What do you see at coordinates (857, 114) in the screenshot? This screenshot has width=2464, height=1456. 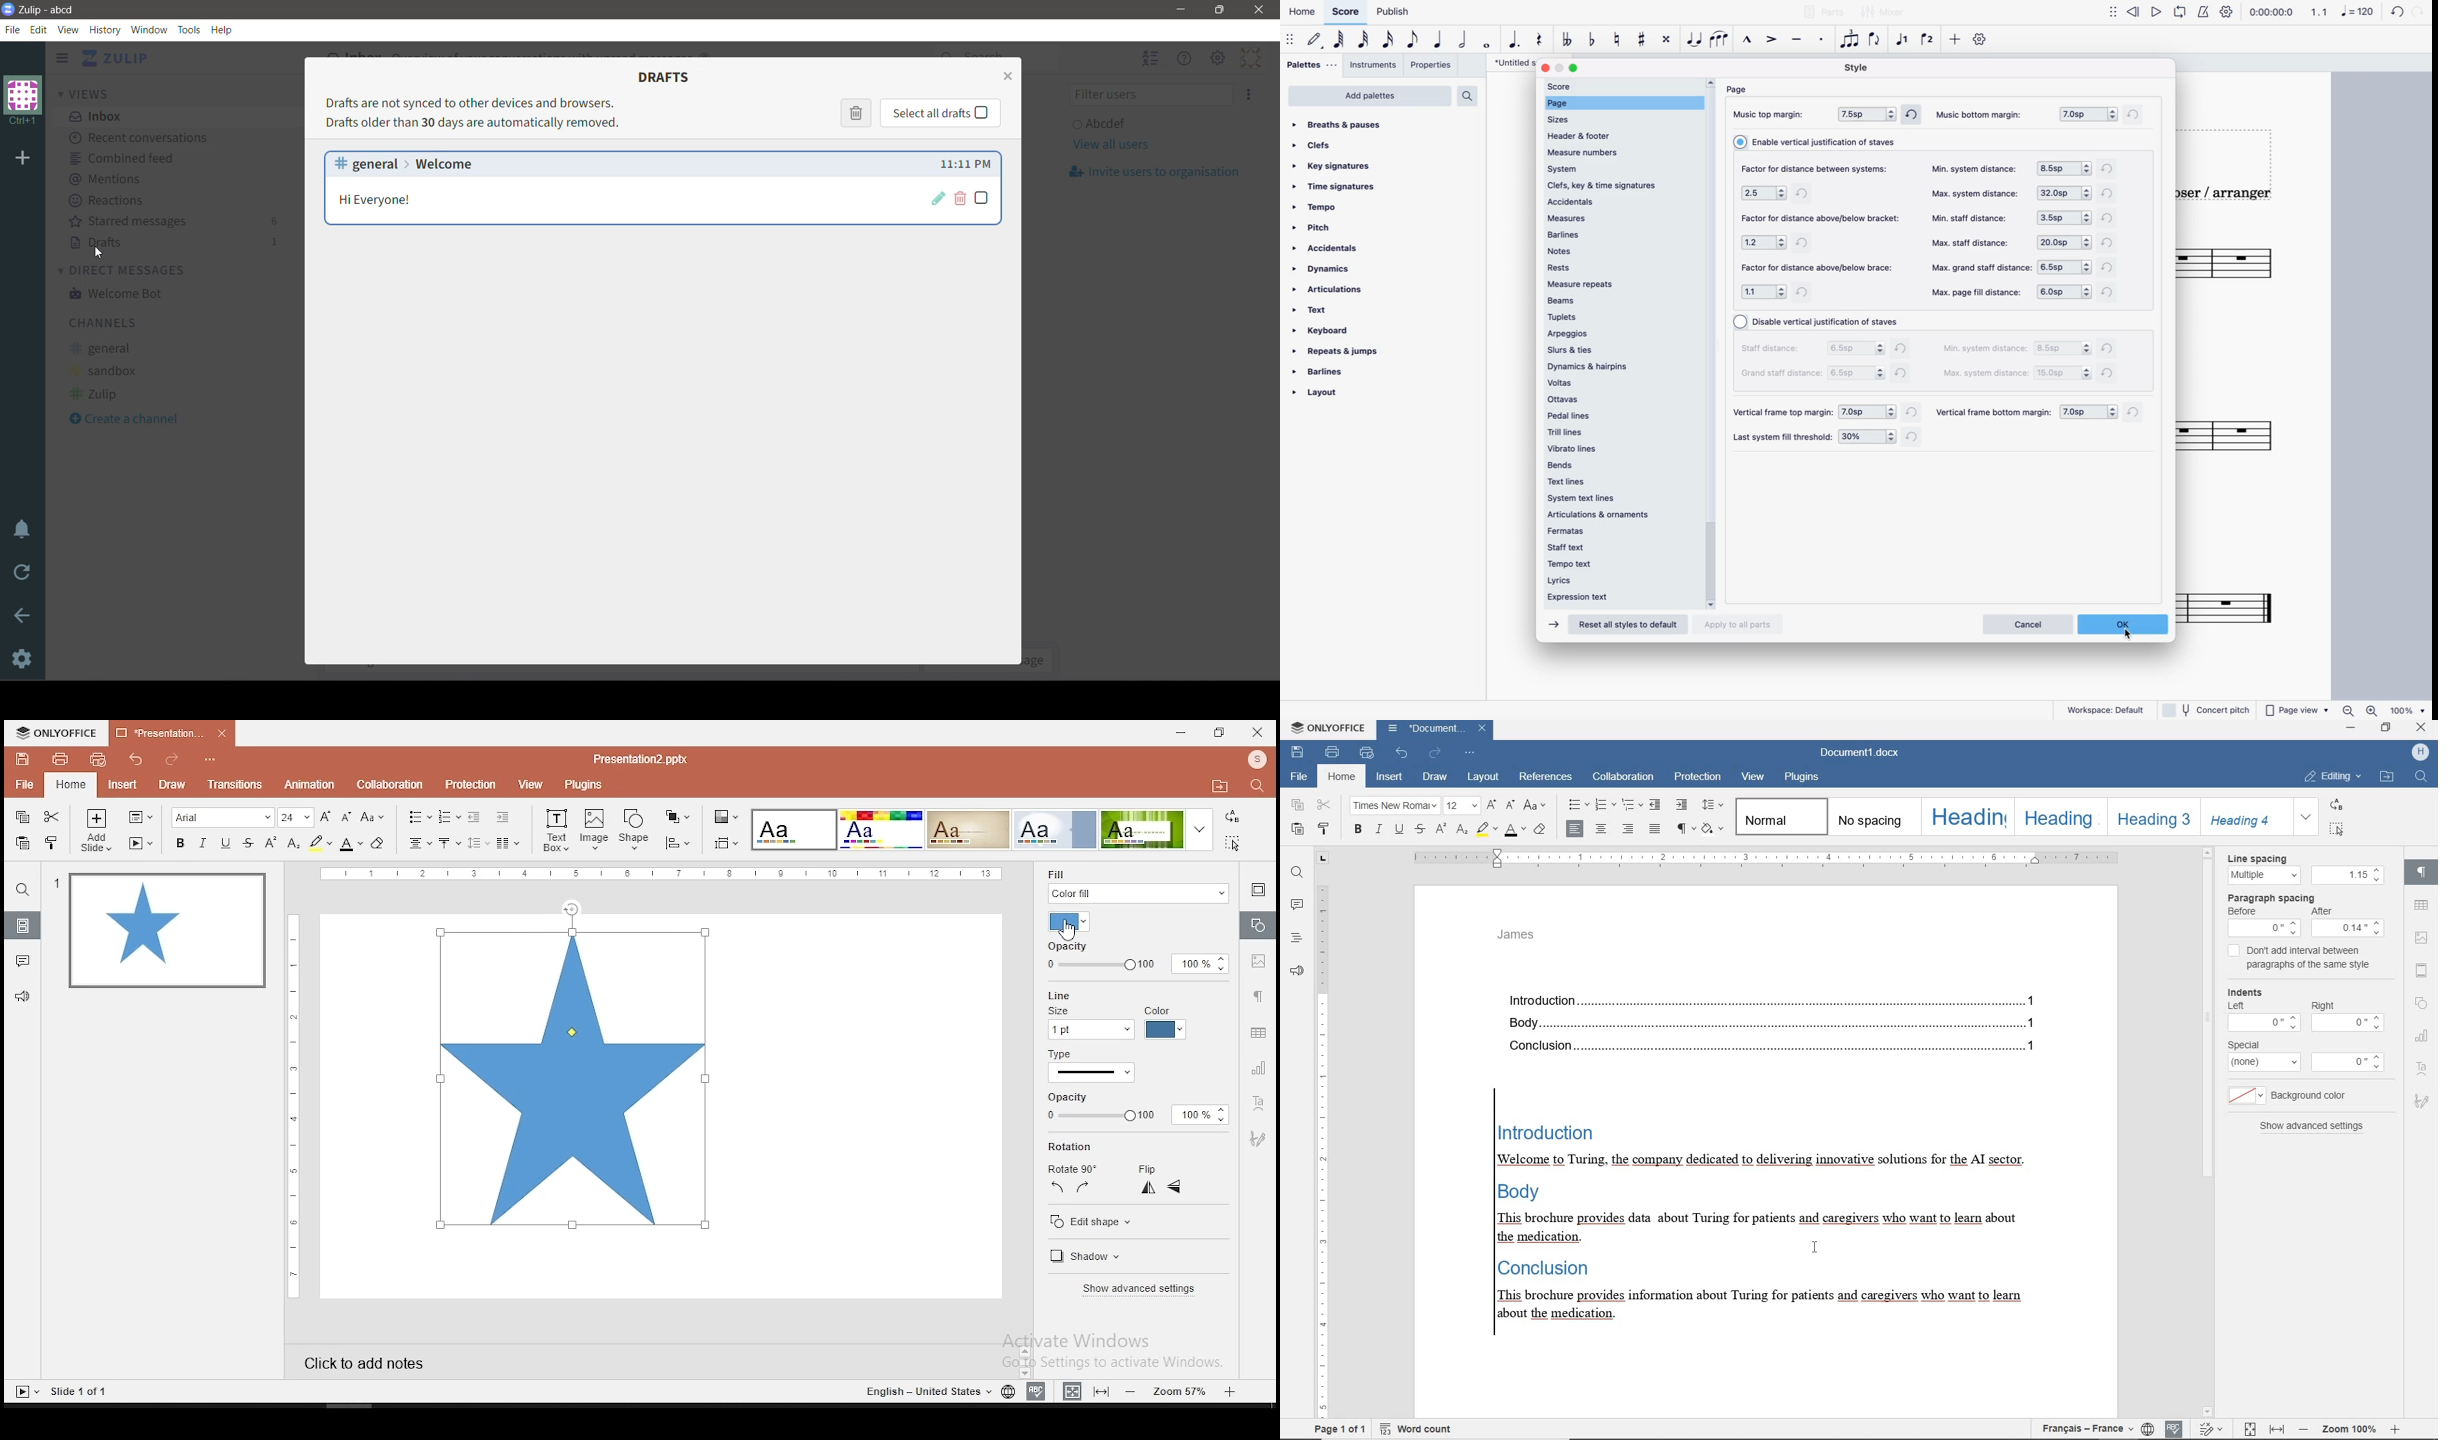 I see `Delete selected Drafts` at bounding box center [857, 114].